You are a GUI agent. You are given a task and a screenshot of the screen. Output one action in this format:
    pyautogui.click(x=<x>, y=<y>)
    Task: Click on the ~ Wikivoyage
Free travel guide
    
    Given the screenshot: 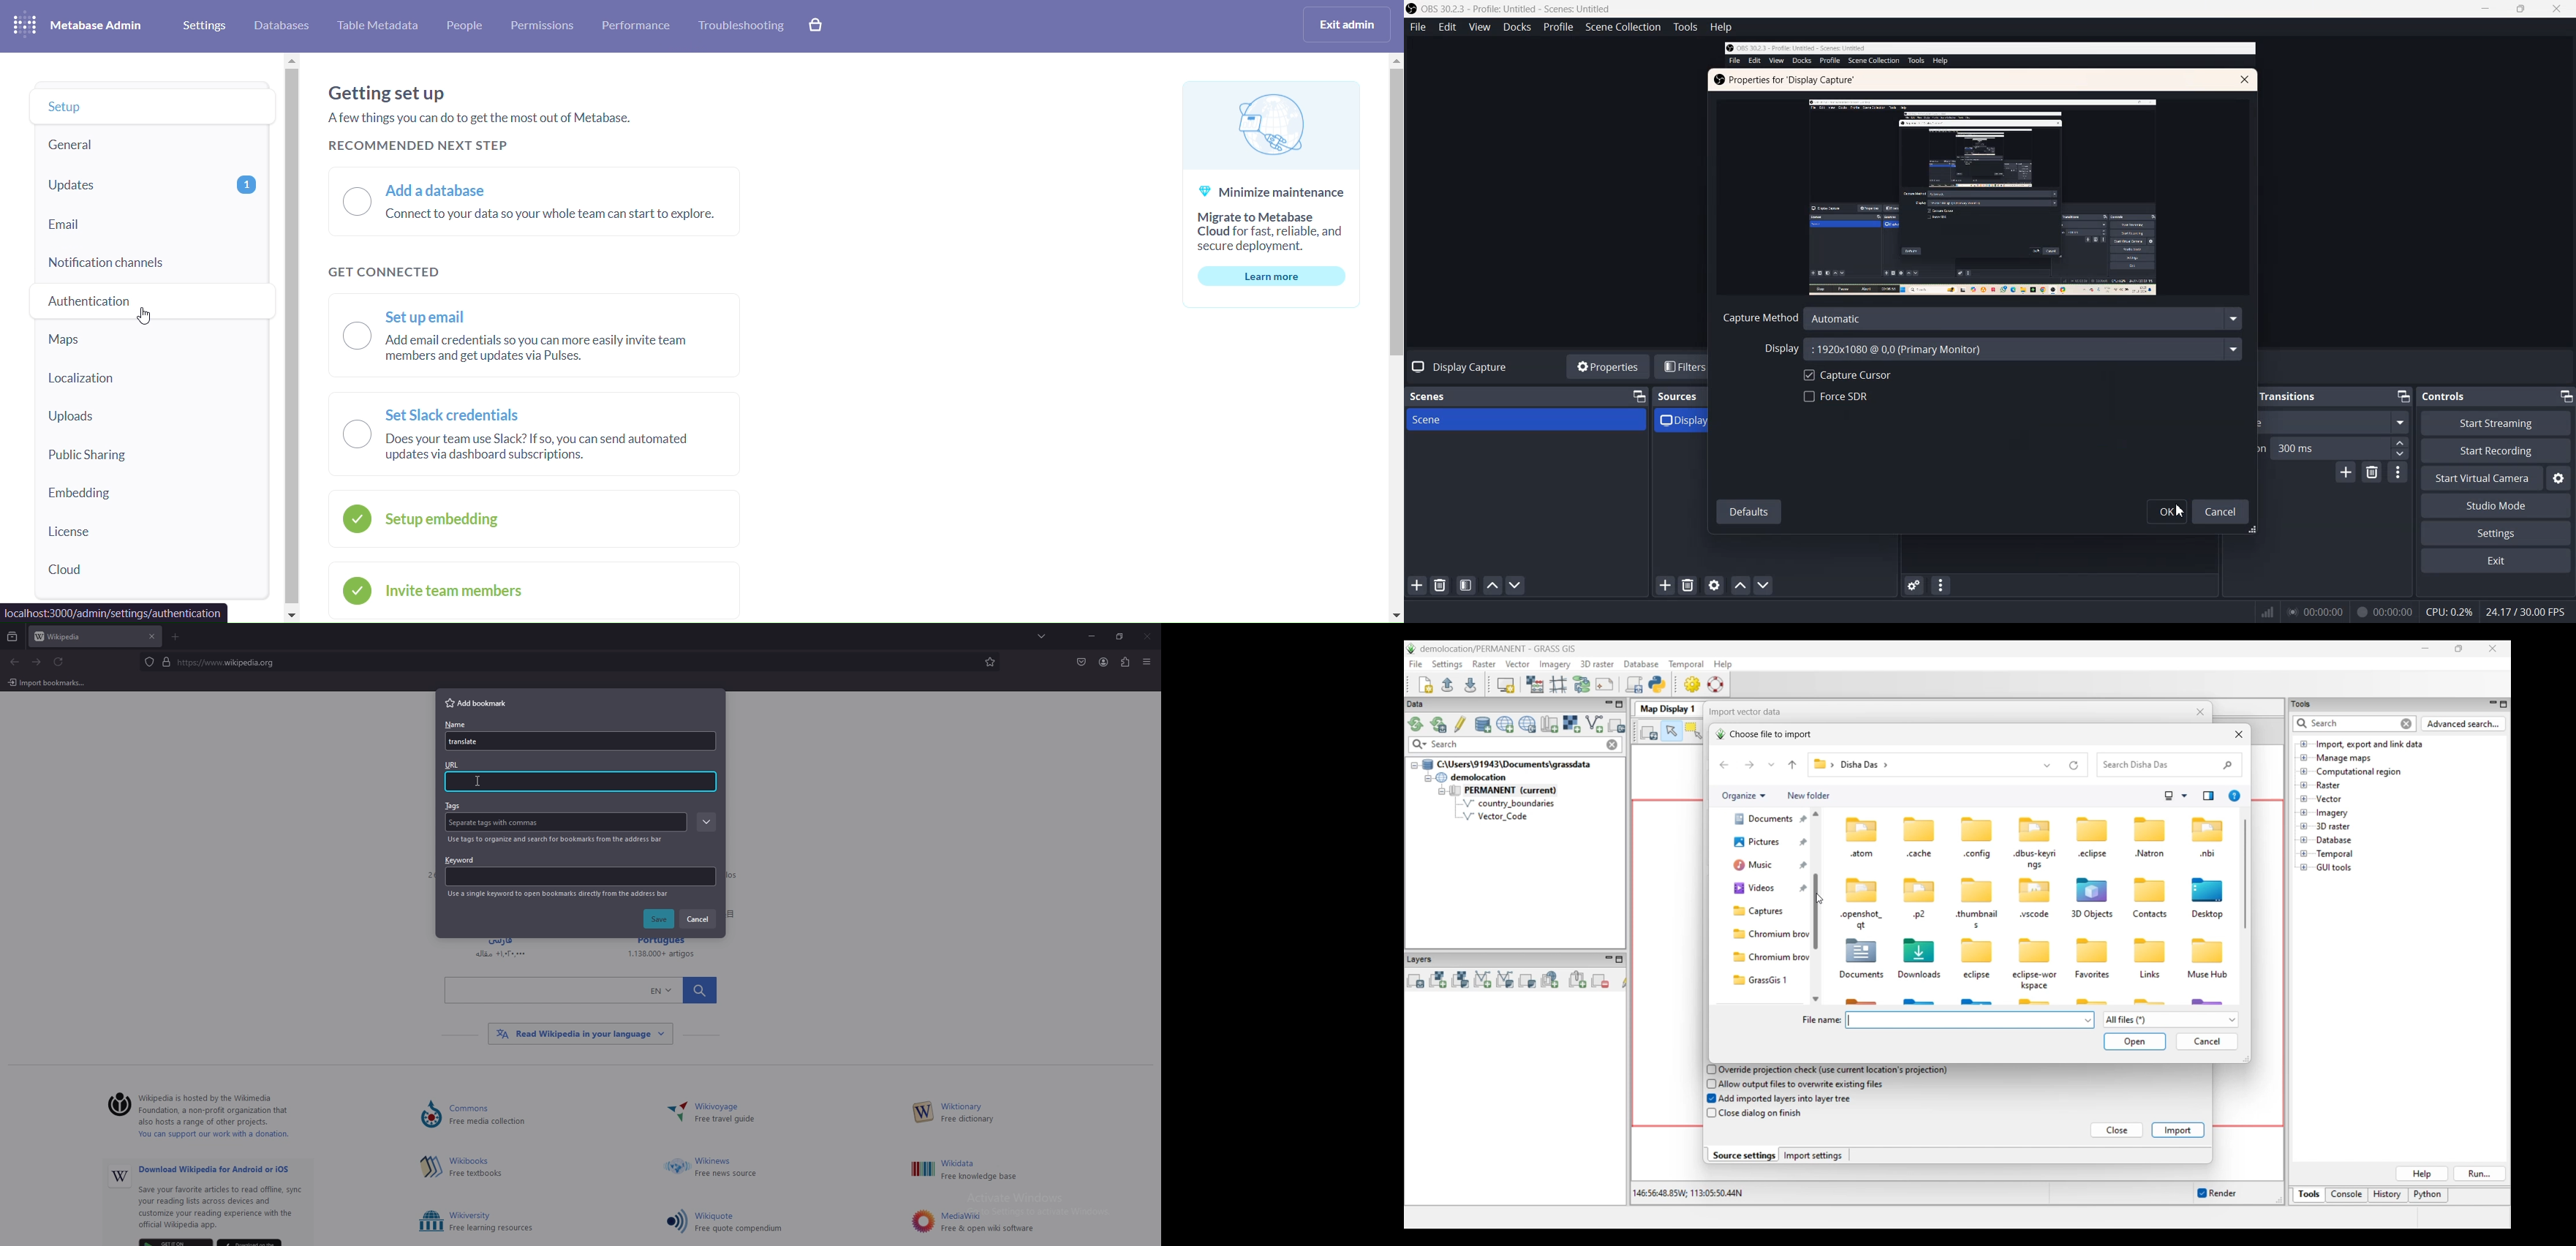 What is the action you would take?
    pyautogui.click(x=731, y=1114)
    